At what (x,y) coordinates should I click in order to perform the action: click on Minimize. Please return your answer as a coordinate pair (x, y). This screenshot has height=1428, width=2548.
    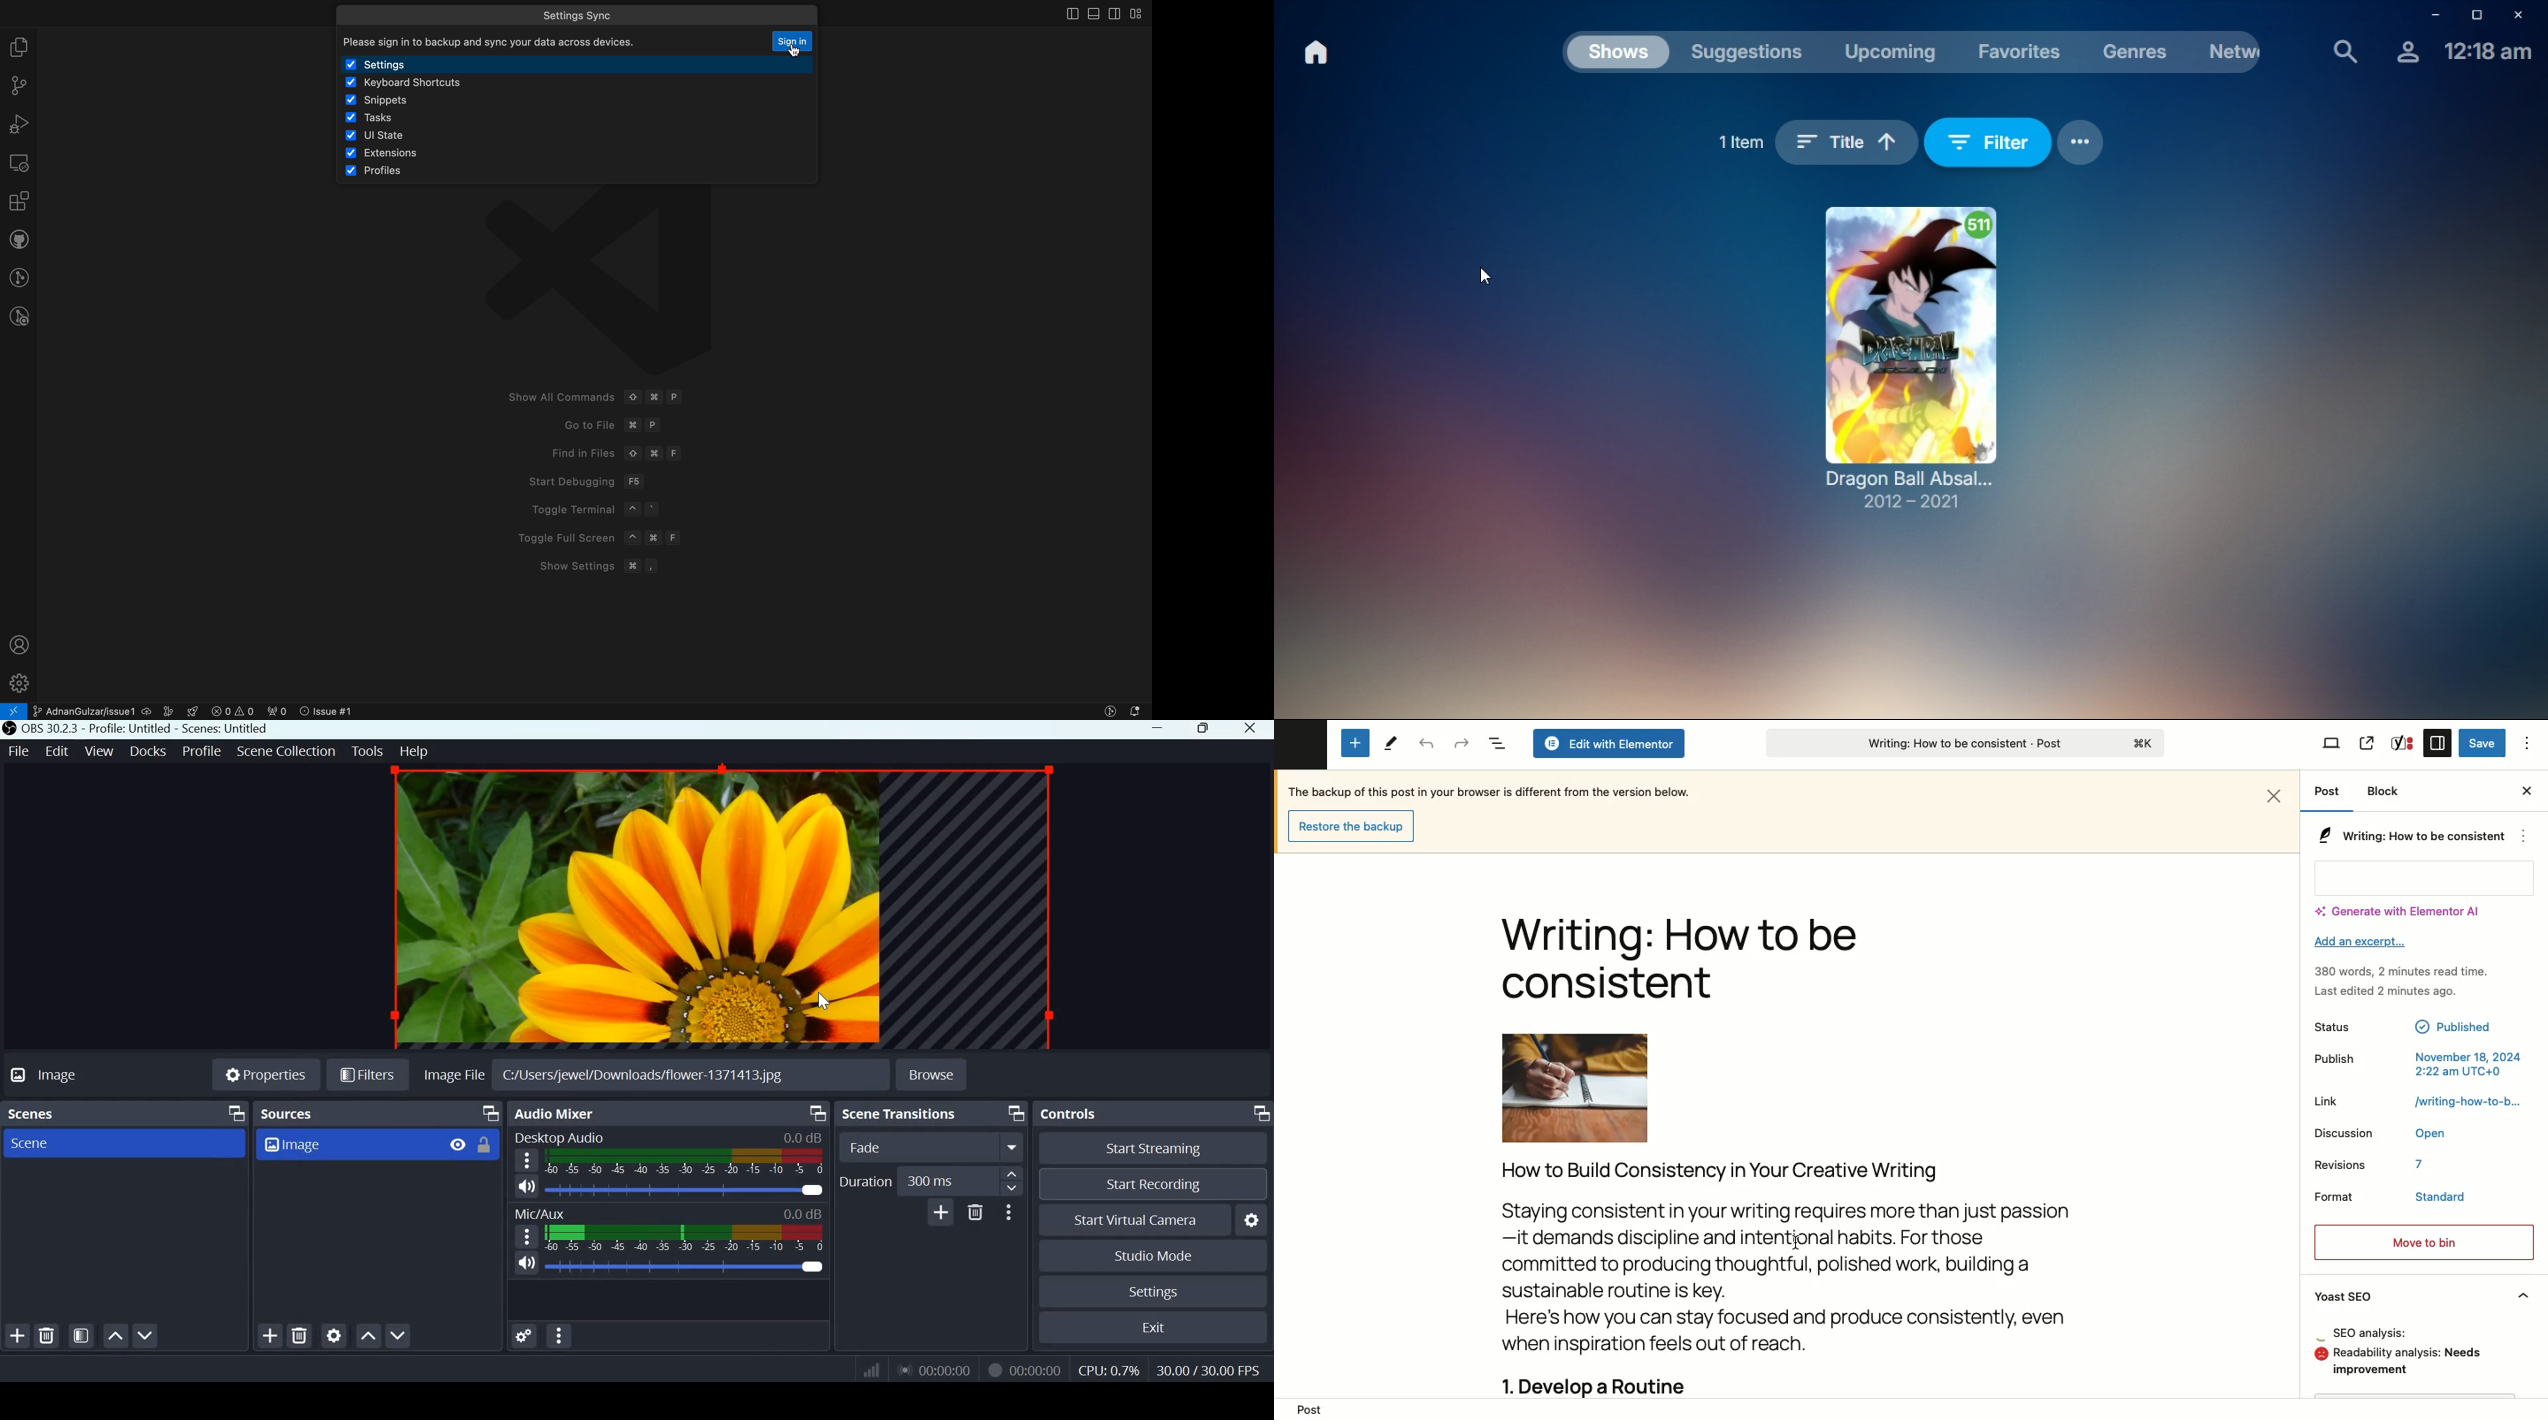
    Looking at the image, I should click on (1159, 729).